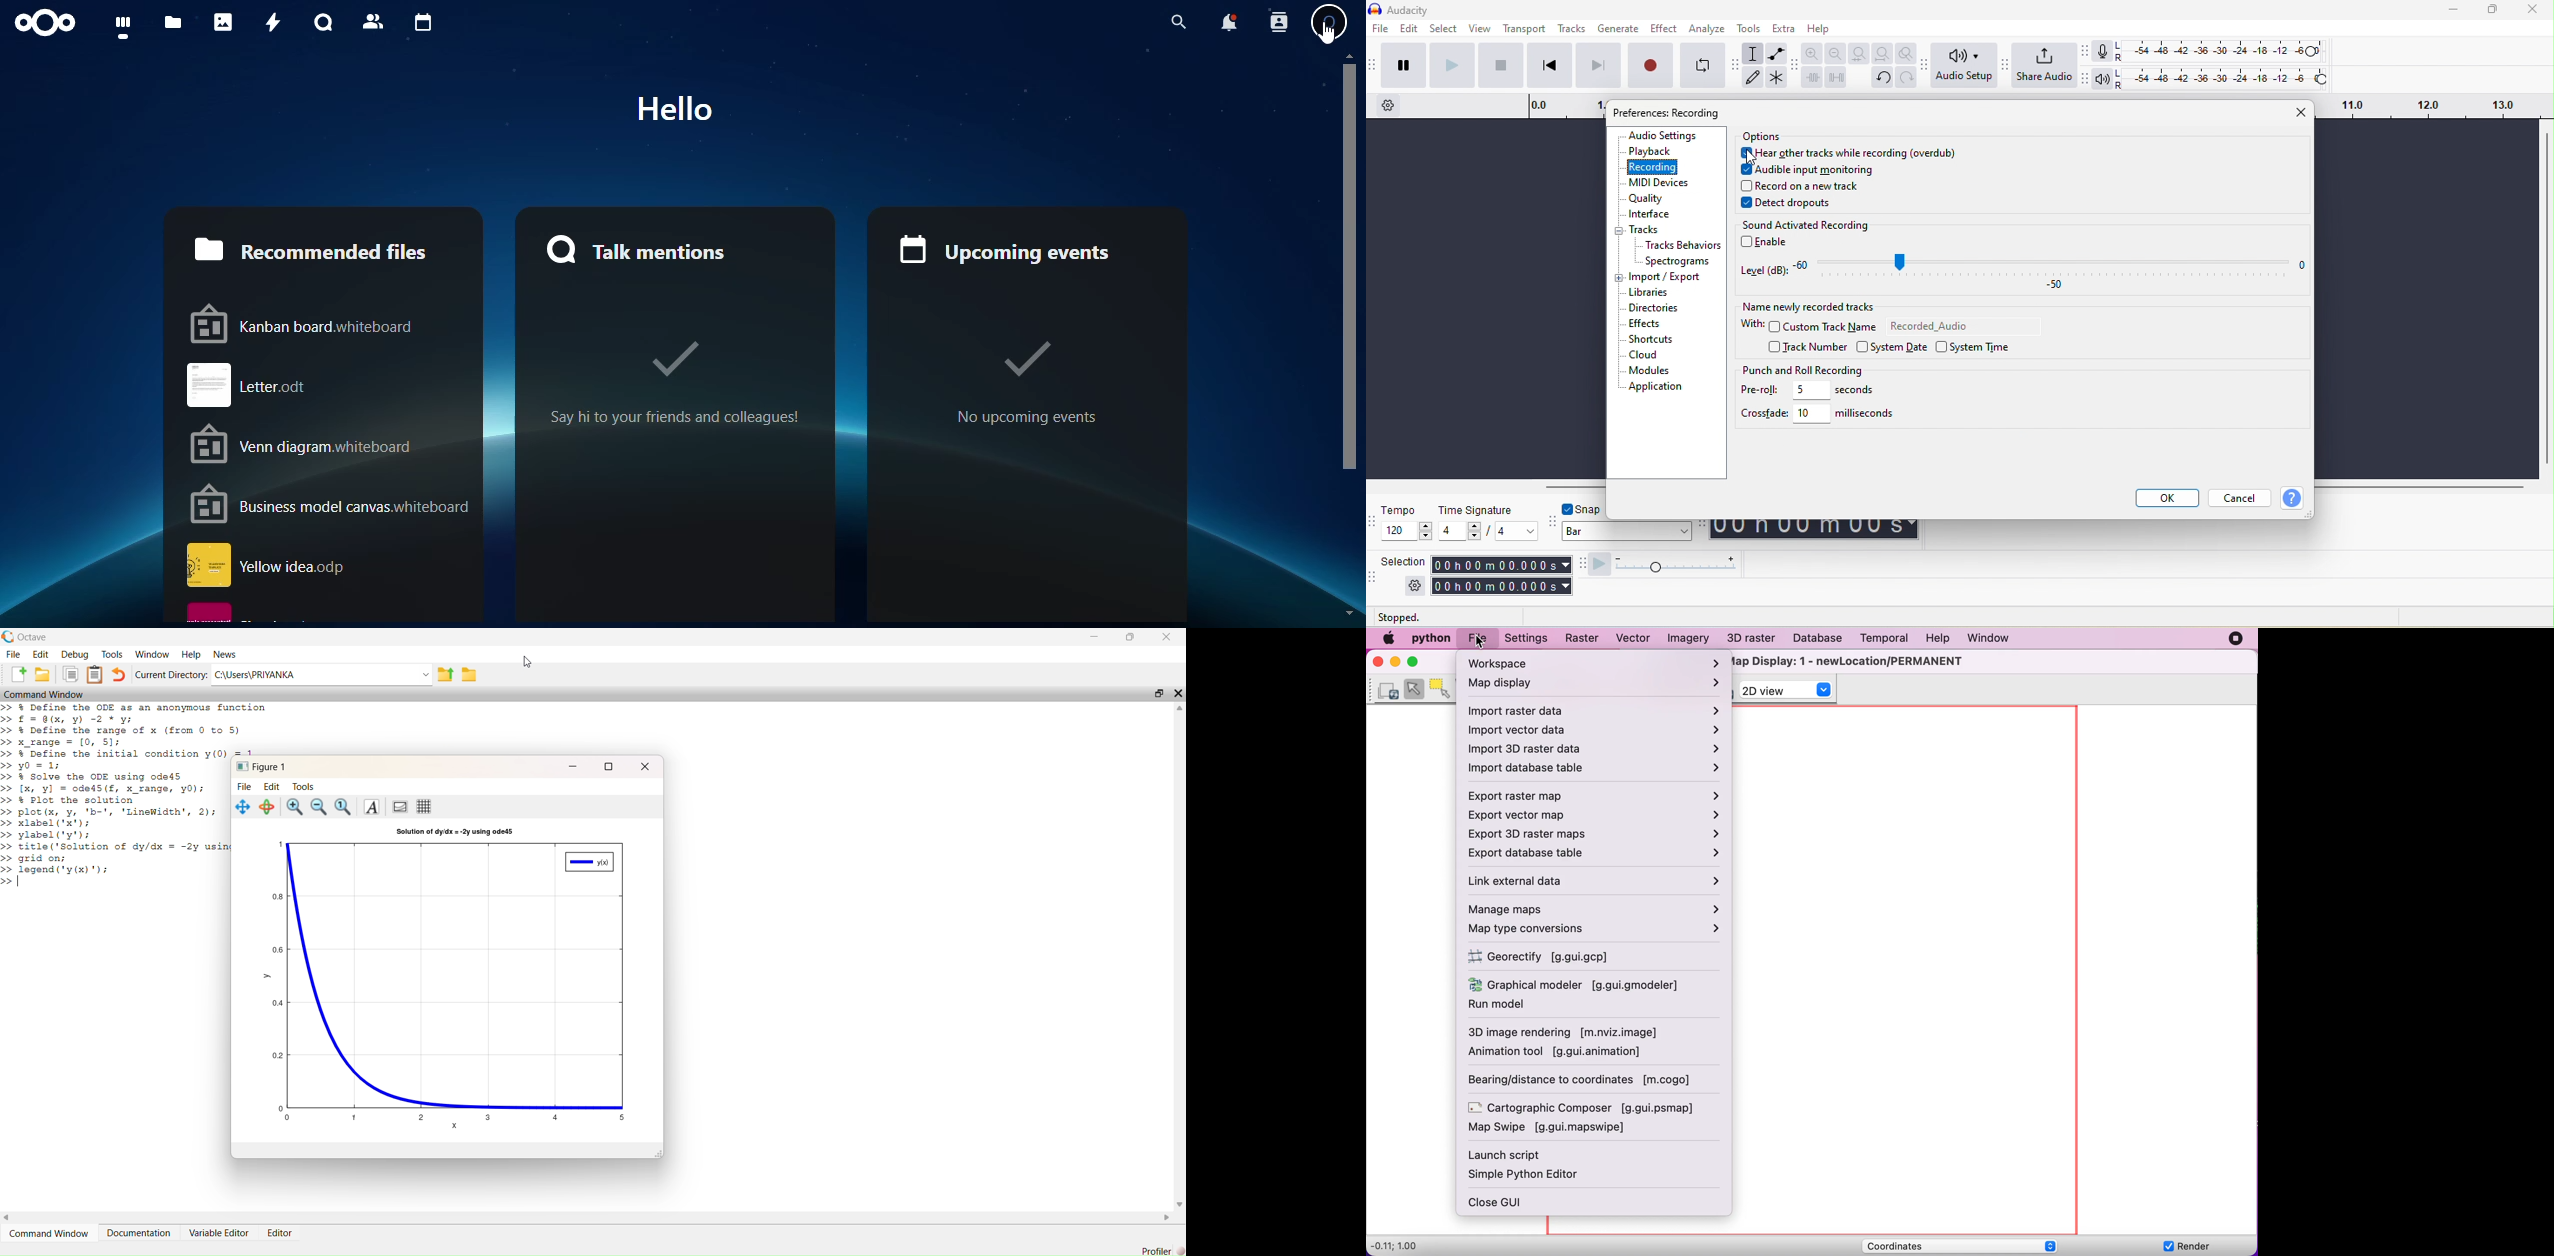 This screenshot has width=2576, height=1260. What do you see at coordinates (112, 654) in the screenshot?
I see `Tools` at bounding box center [112, 654].